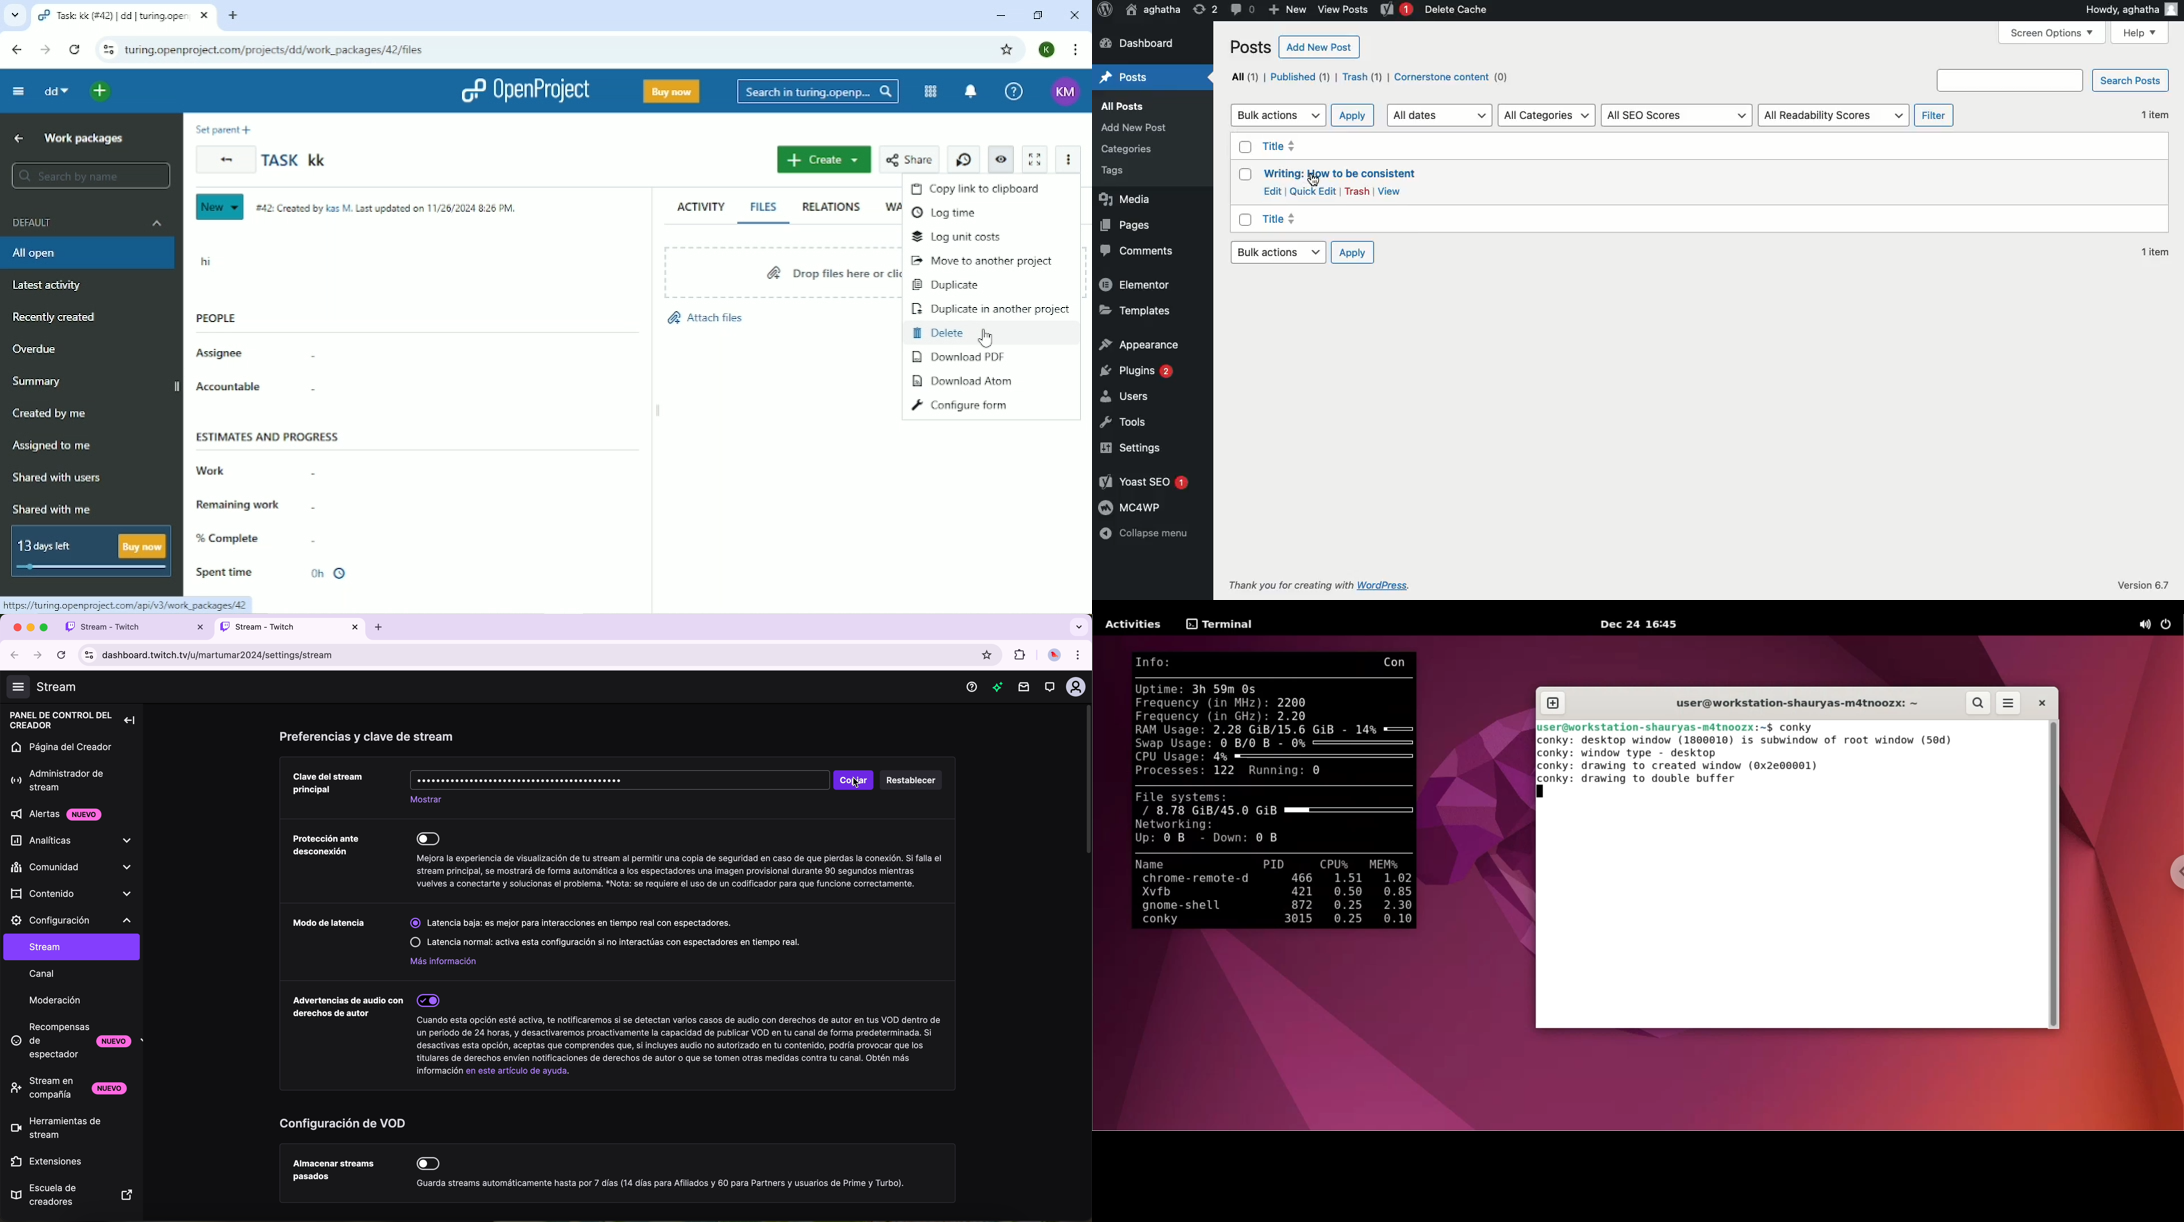 The height and width of the screenshot is (1232, 2184). Describe the element at coordinates (48, 50) in the screenshot. I see `Forward` at that location.